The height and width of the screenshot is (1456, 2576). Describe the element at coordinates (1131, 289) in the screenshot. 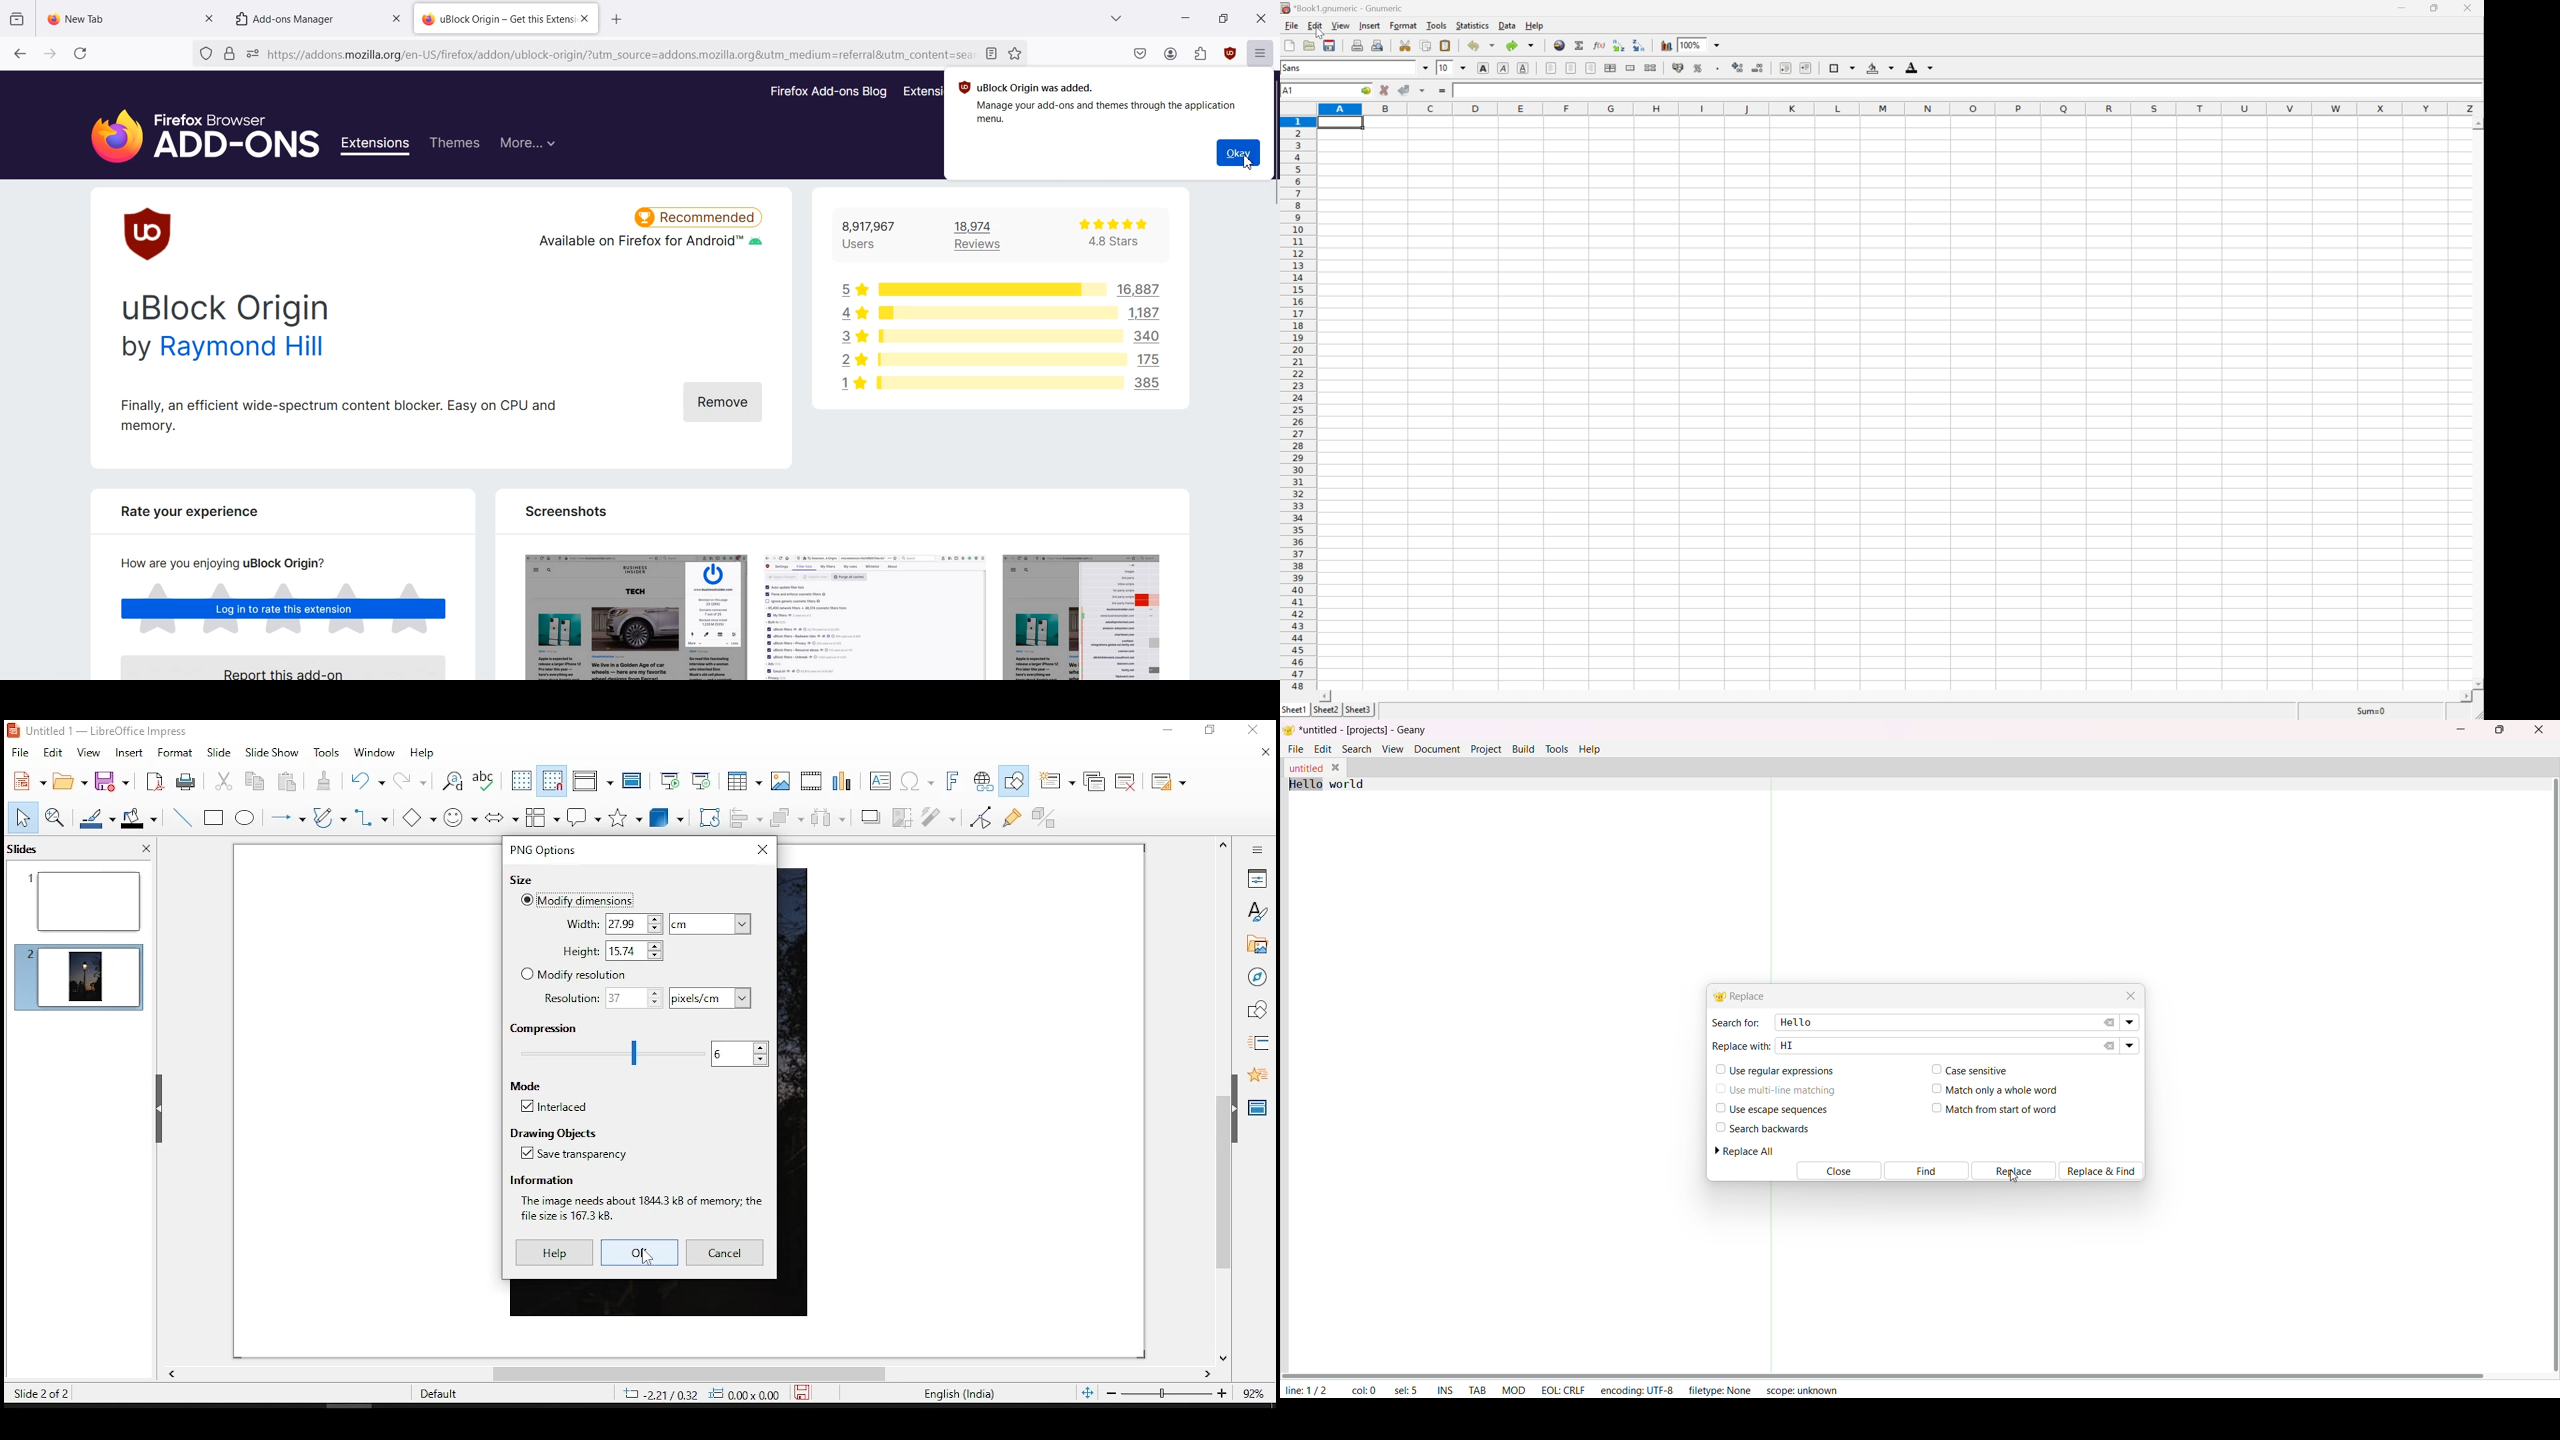

I see `16,887 users` at that location.